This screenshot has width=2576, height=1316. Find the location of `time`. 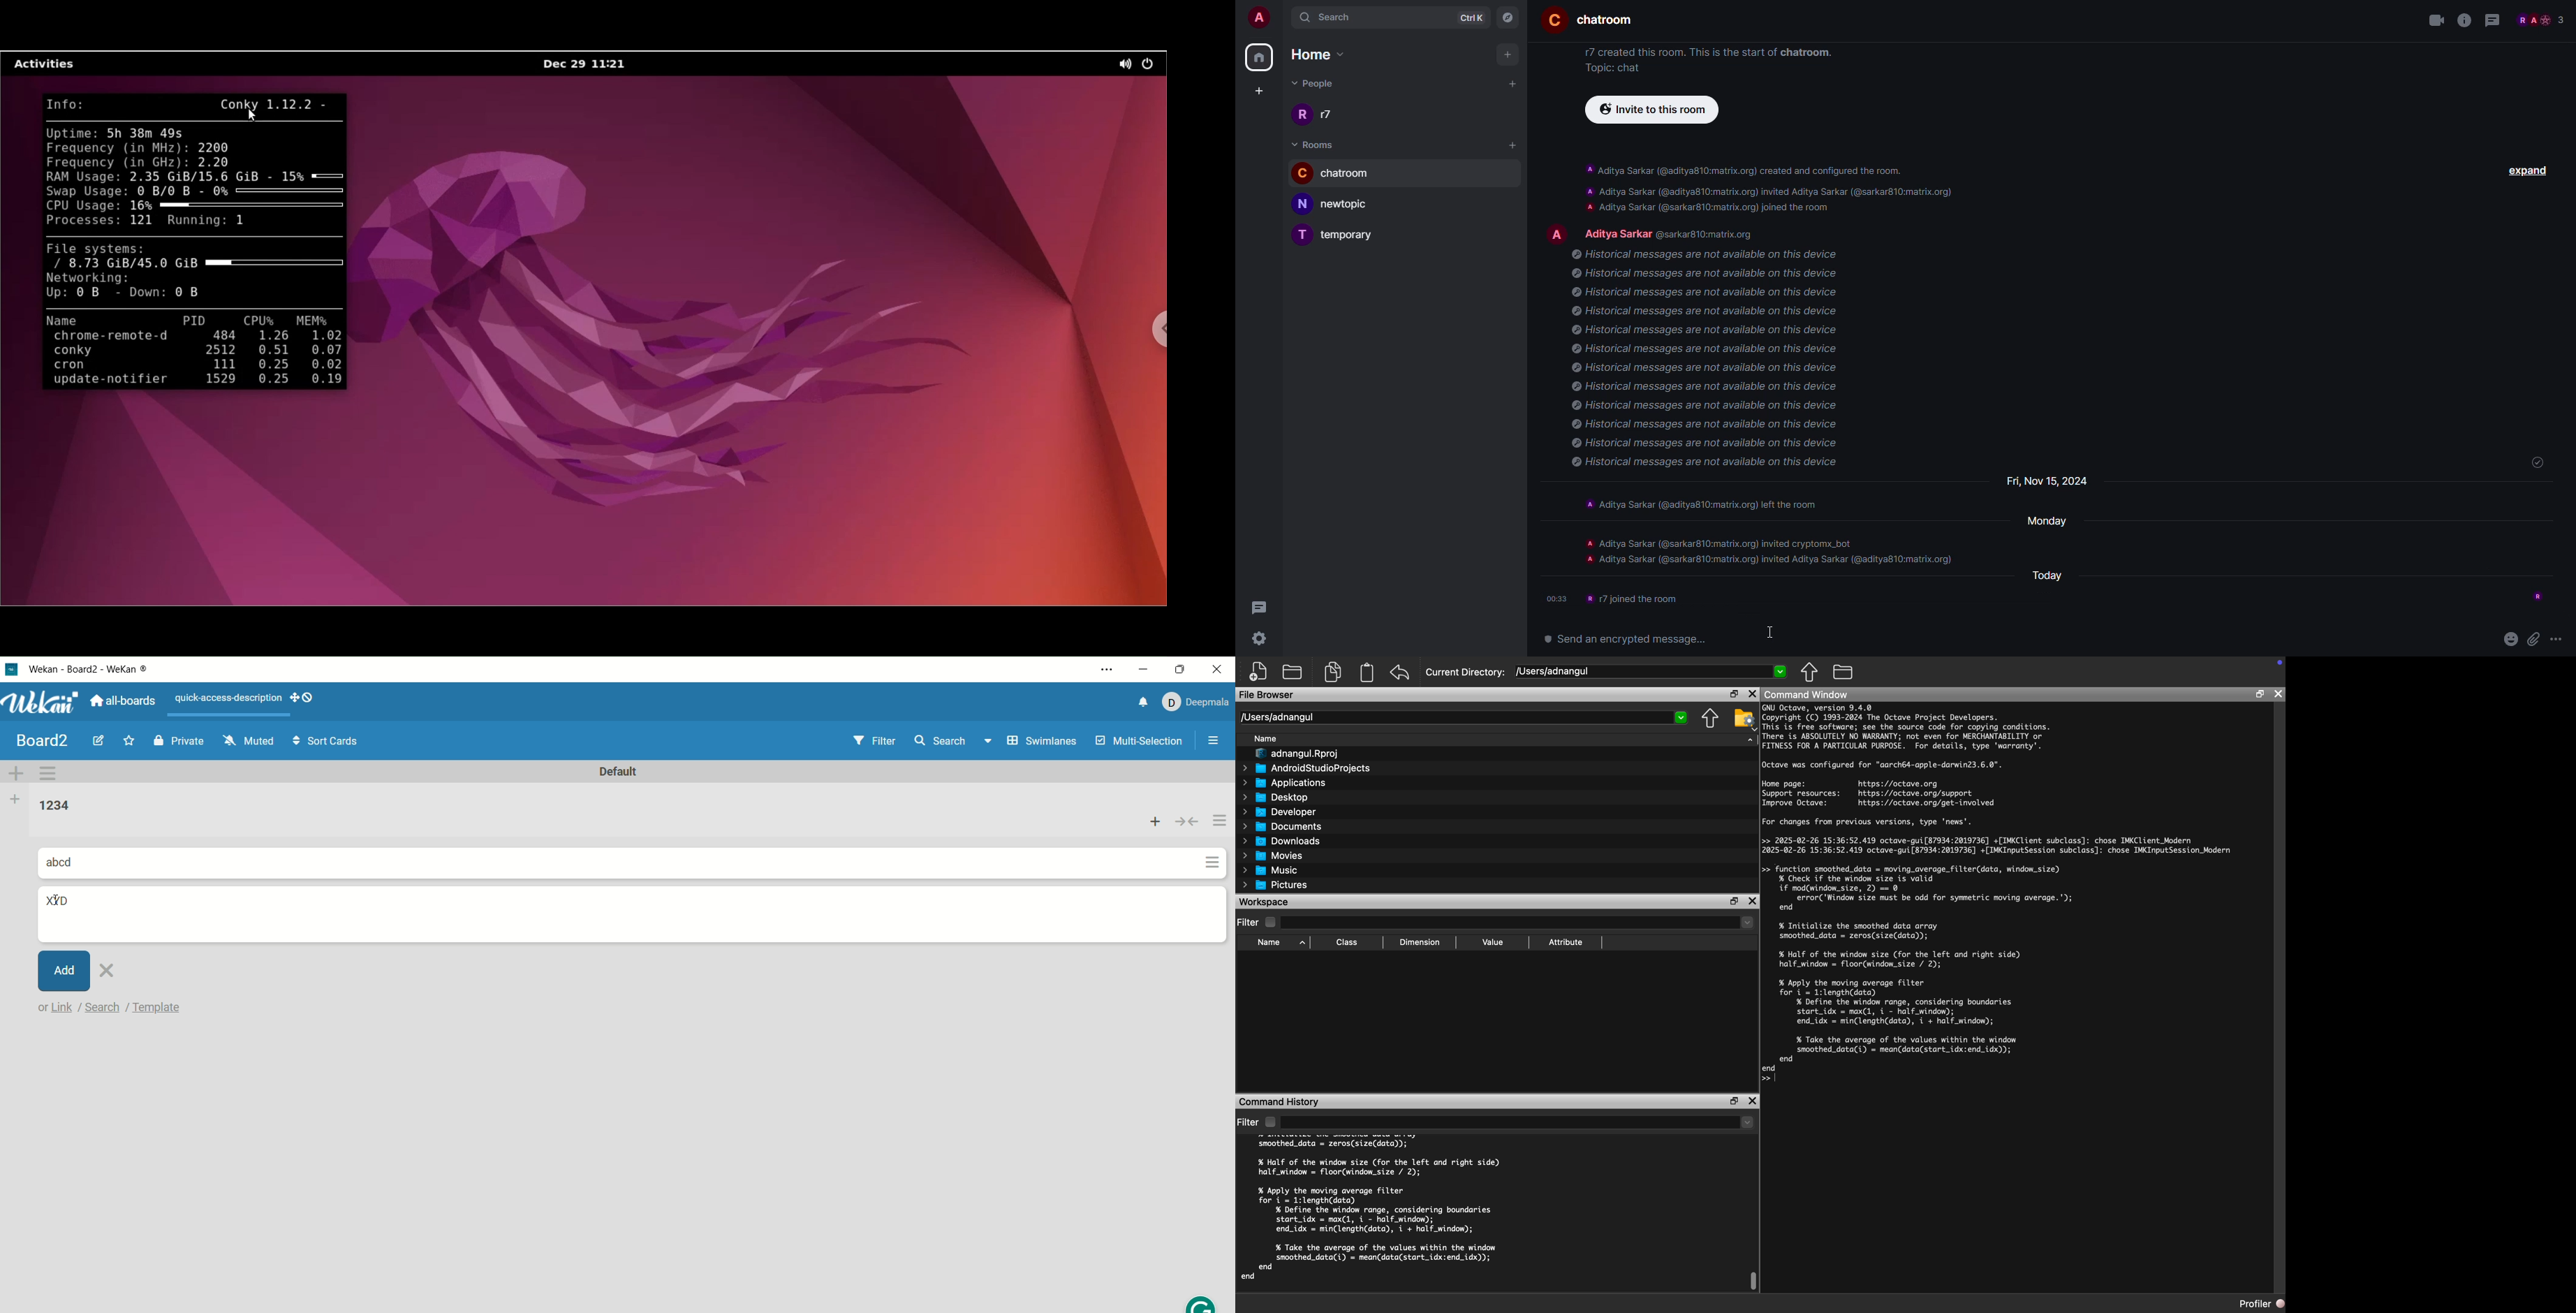

time is located at coordinates (1557, 598).